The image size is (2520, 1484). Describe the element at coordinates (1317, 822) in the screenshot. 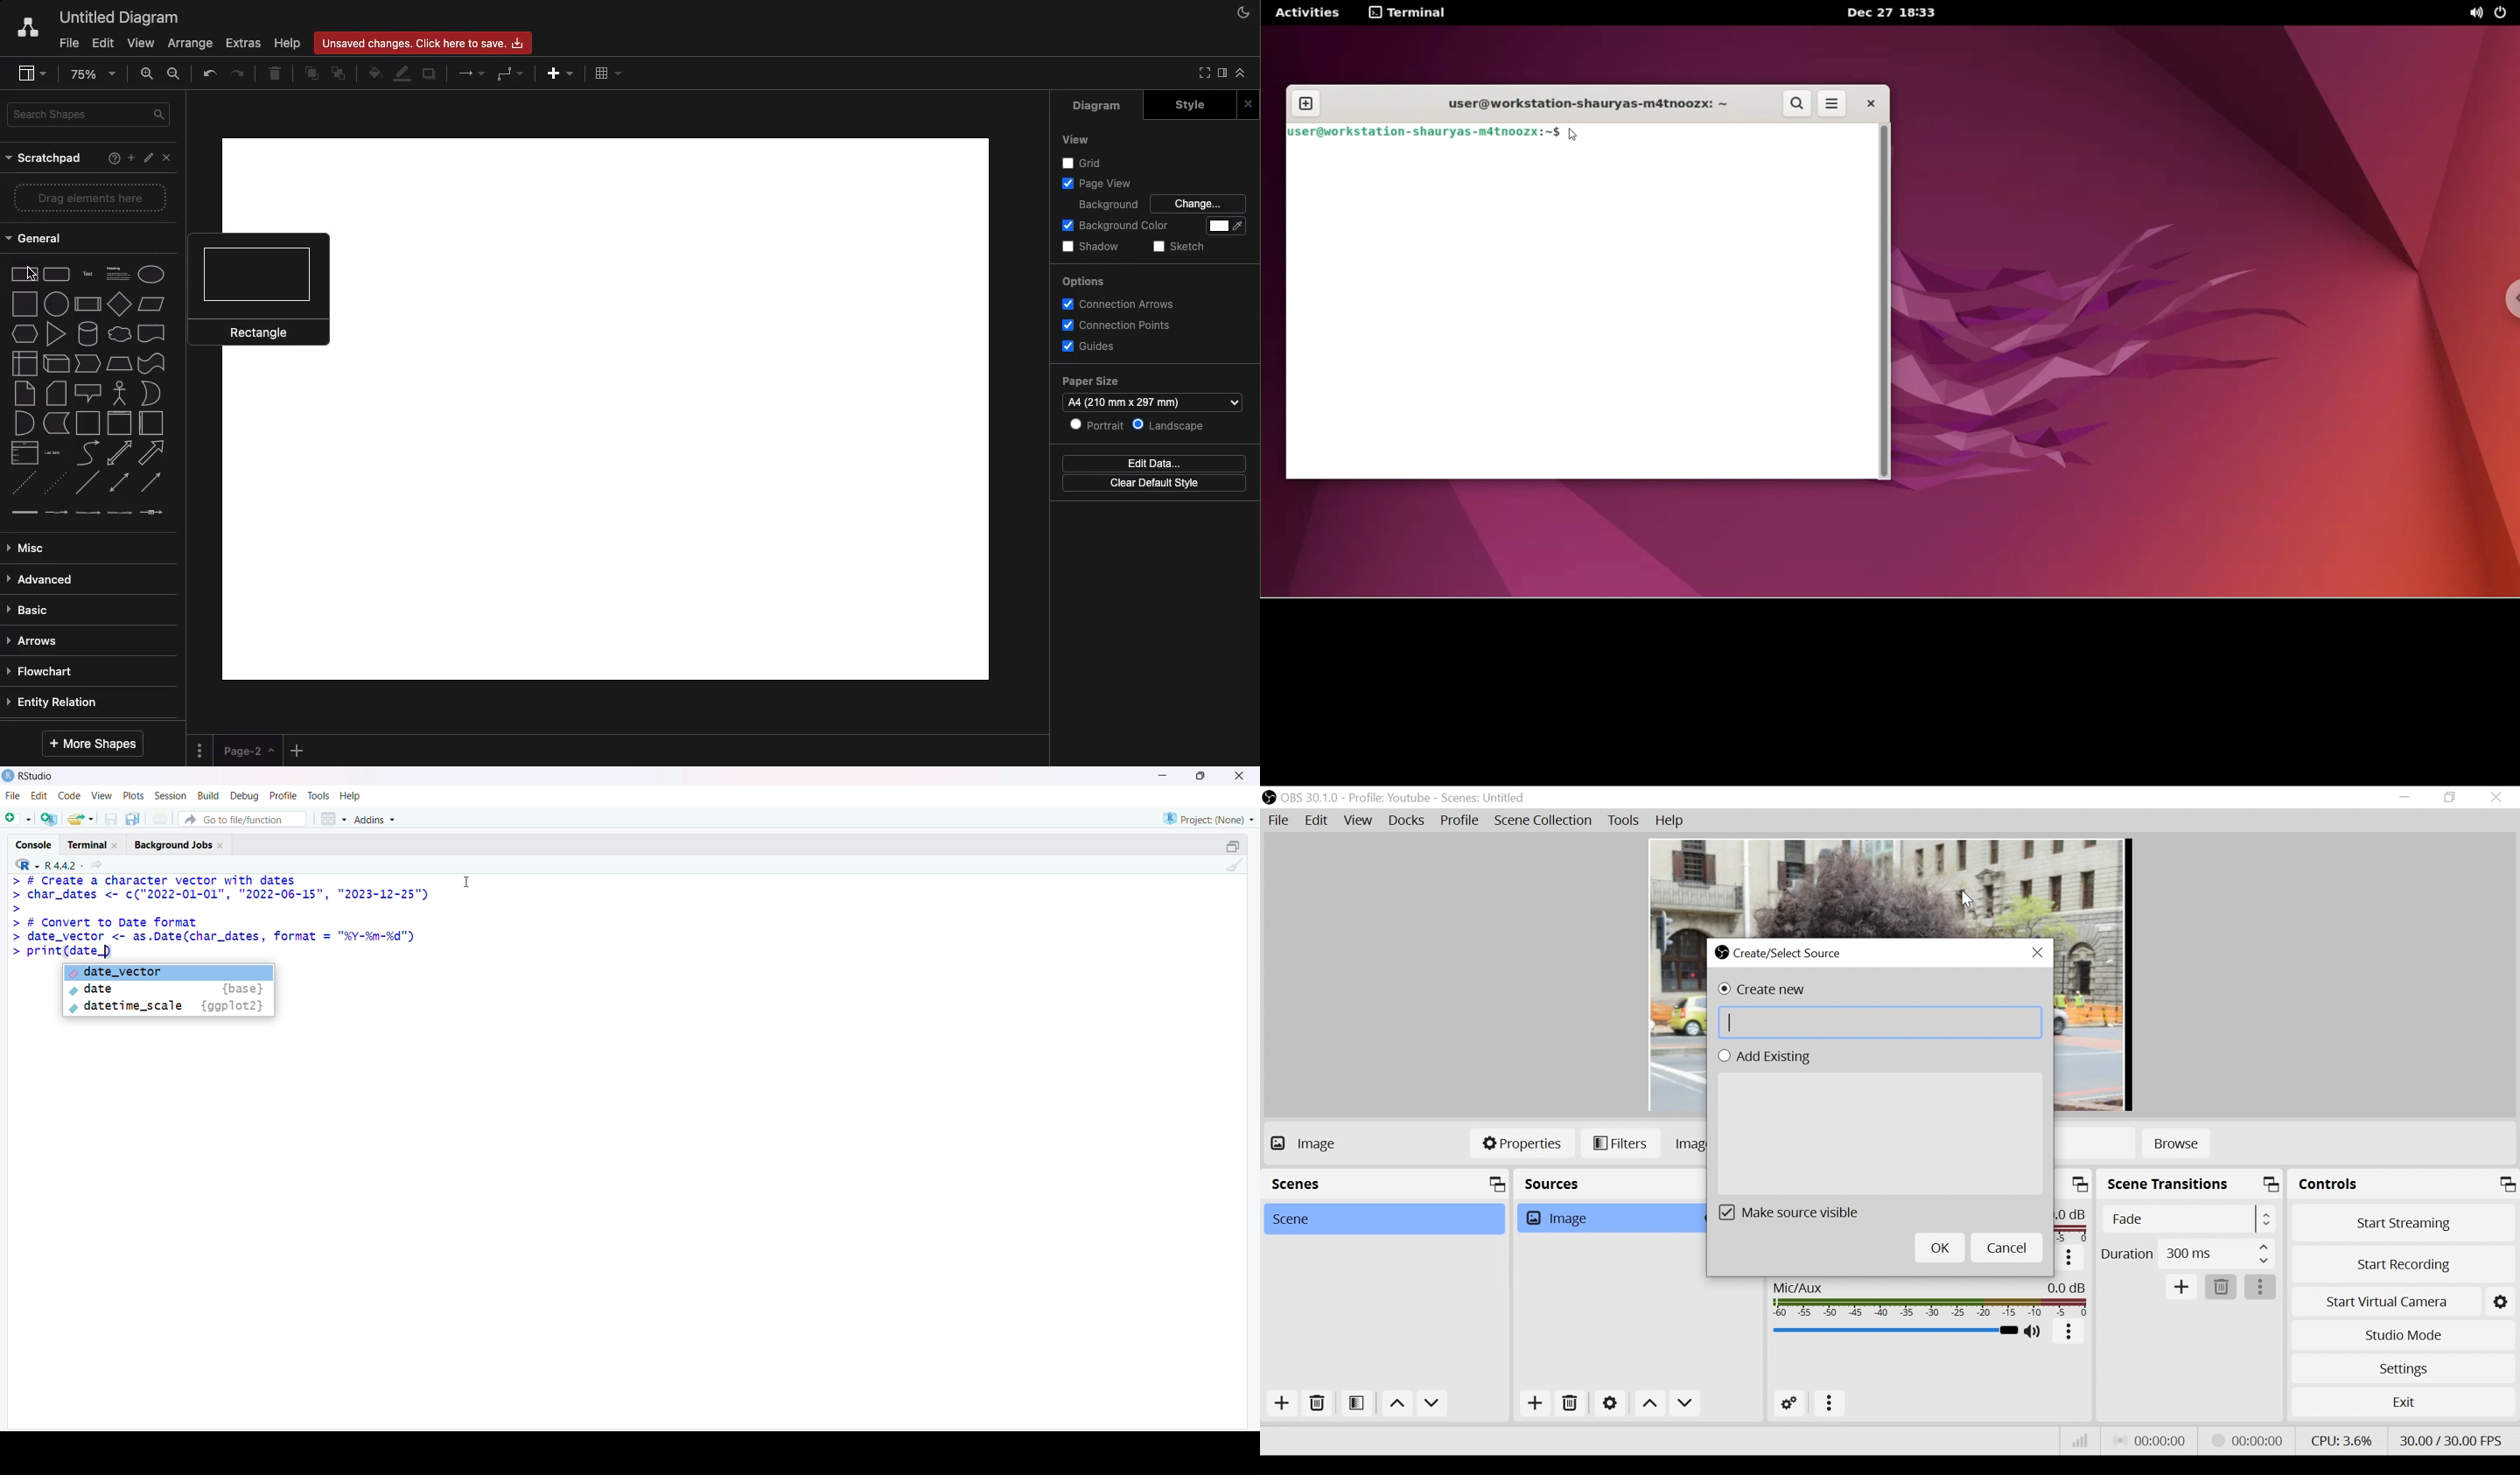

I see `Edit` at that location.